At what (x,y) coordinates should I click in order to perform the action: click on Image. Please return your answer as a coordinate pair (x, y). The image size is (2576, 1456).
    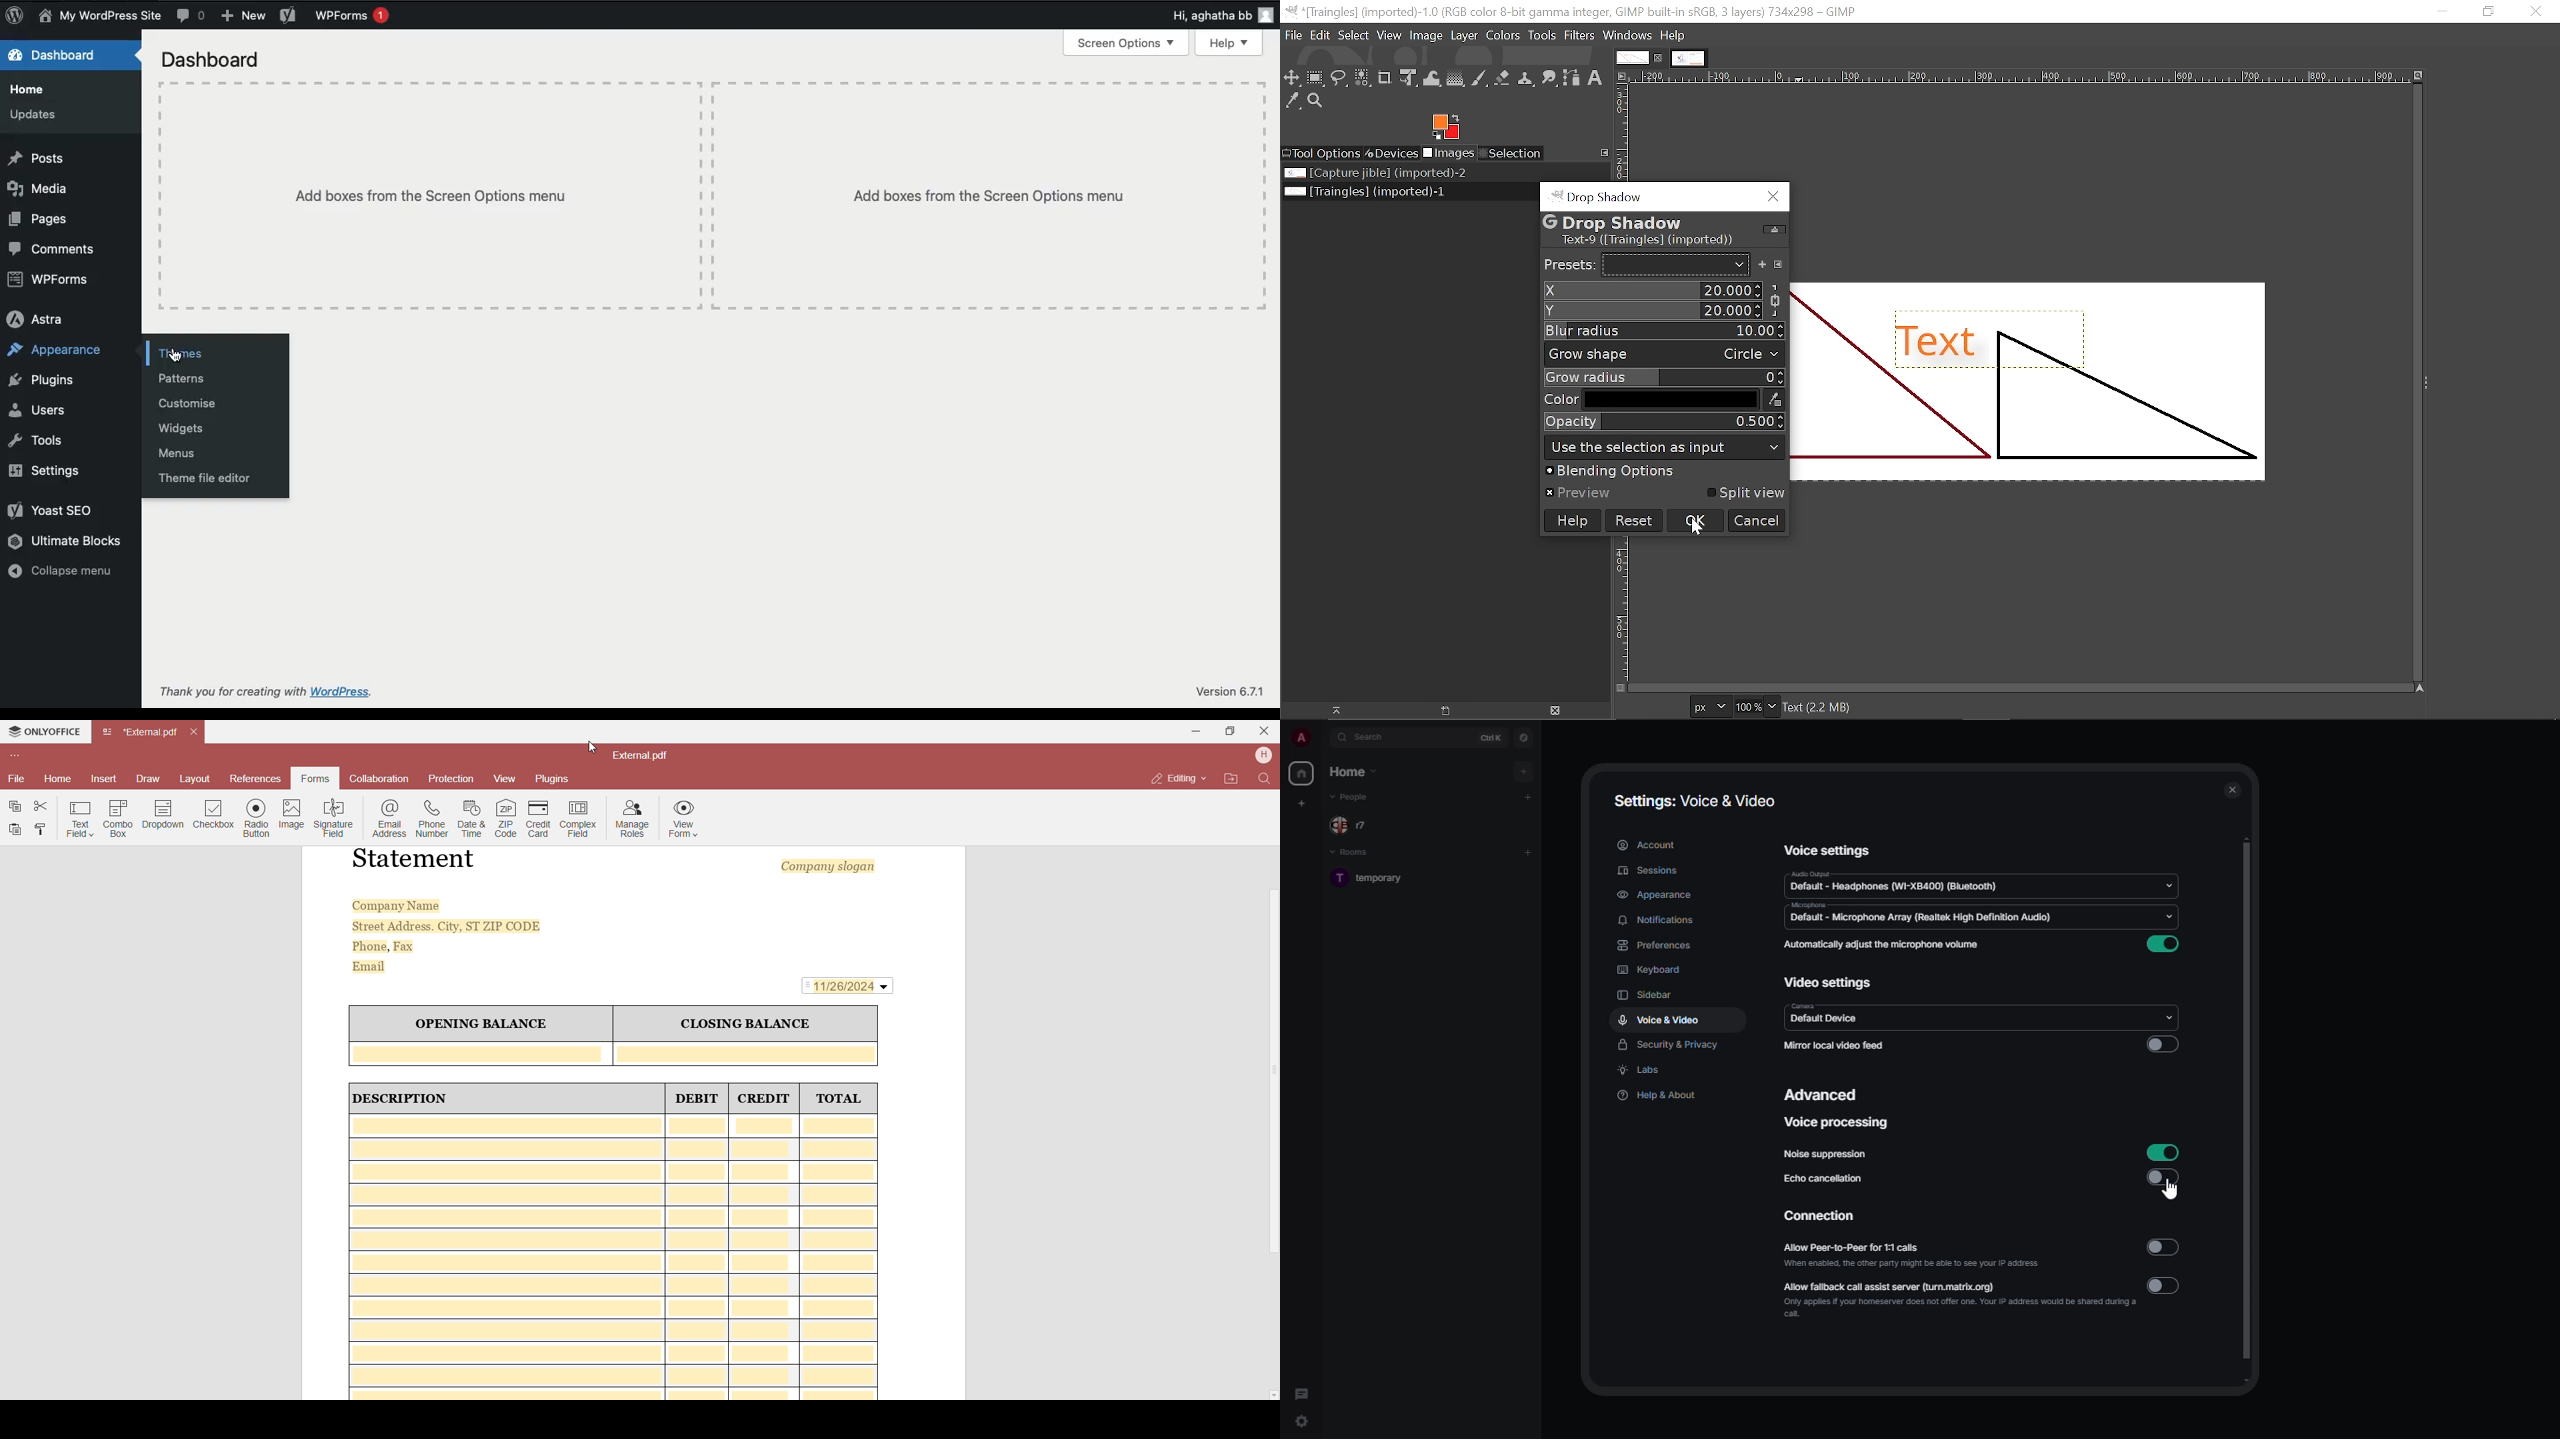
    Looking at the image, I should click on (1426, 36).